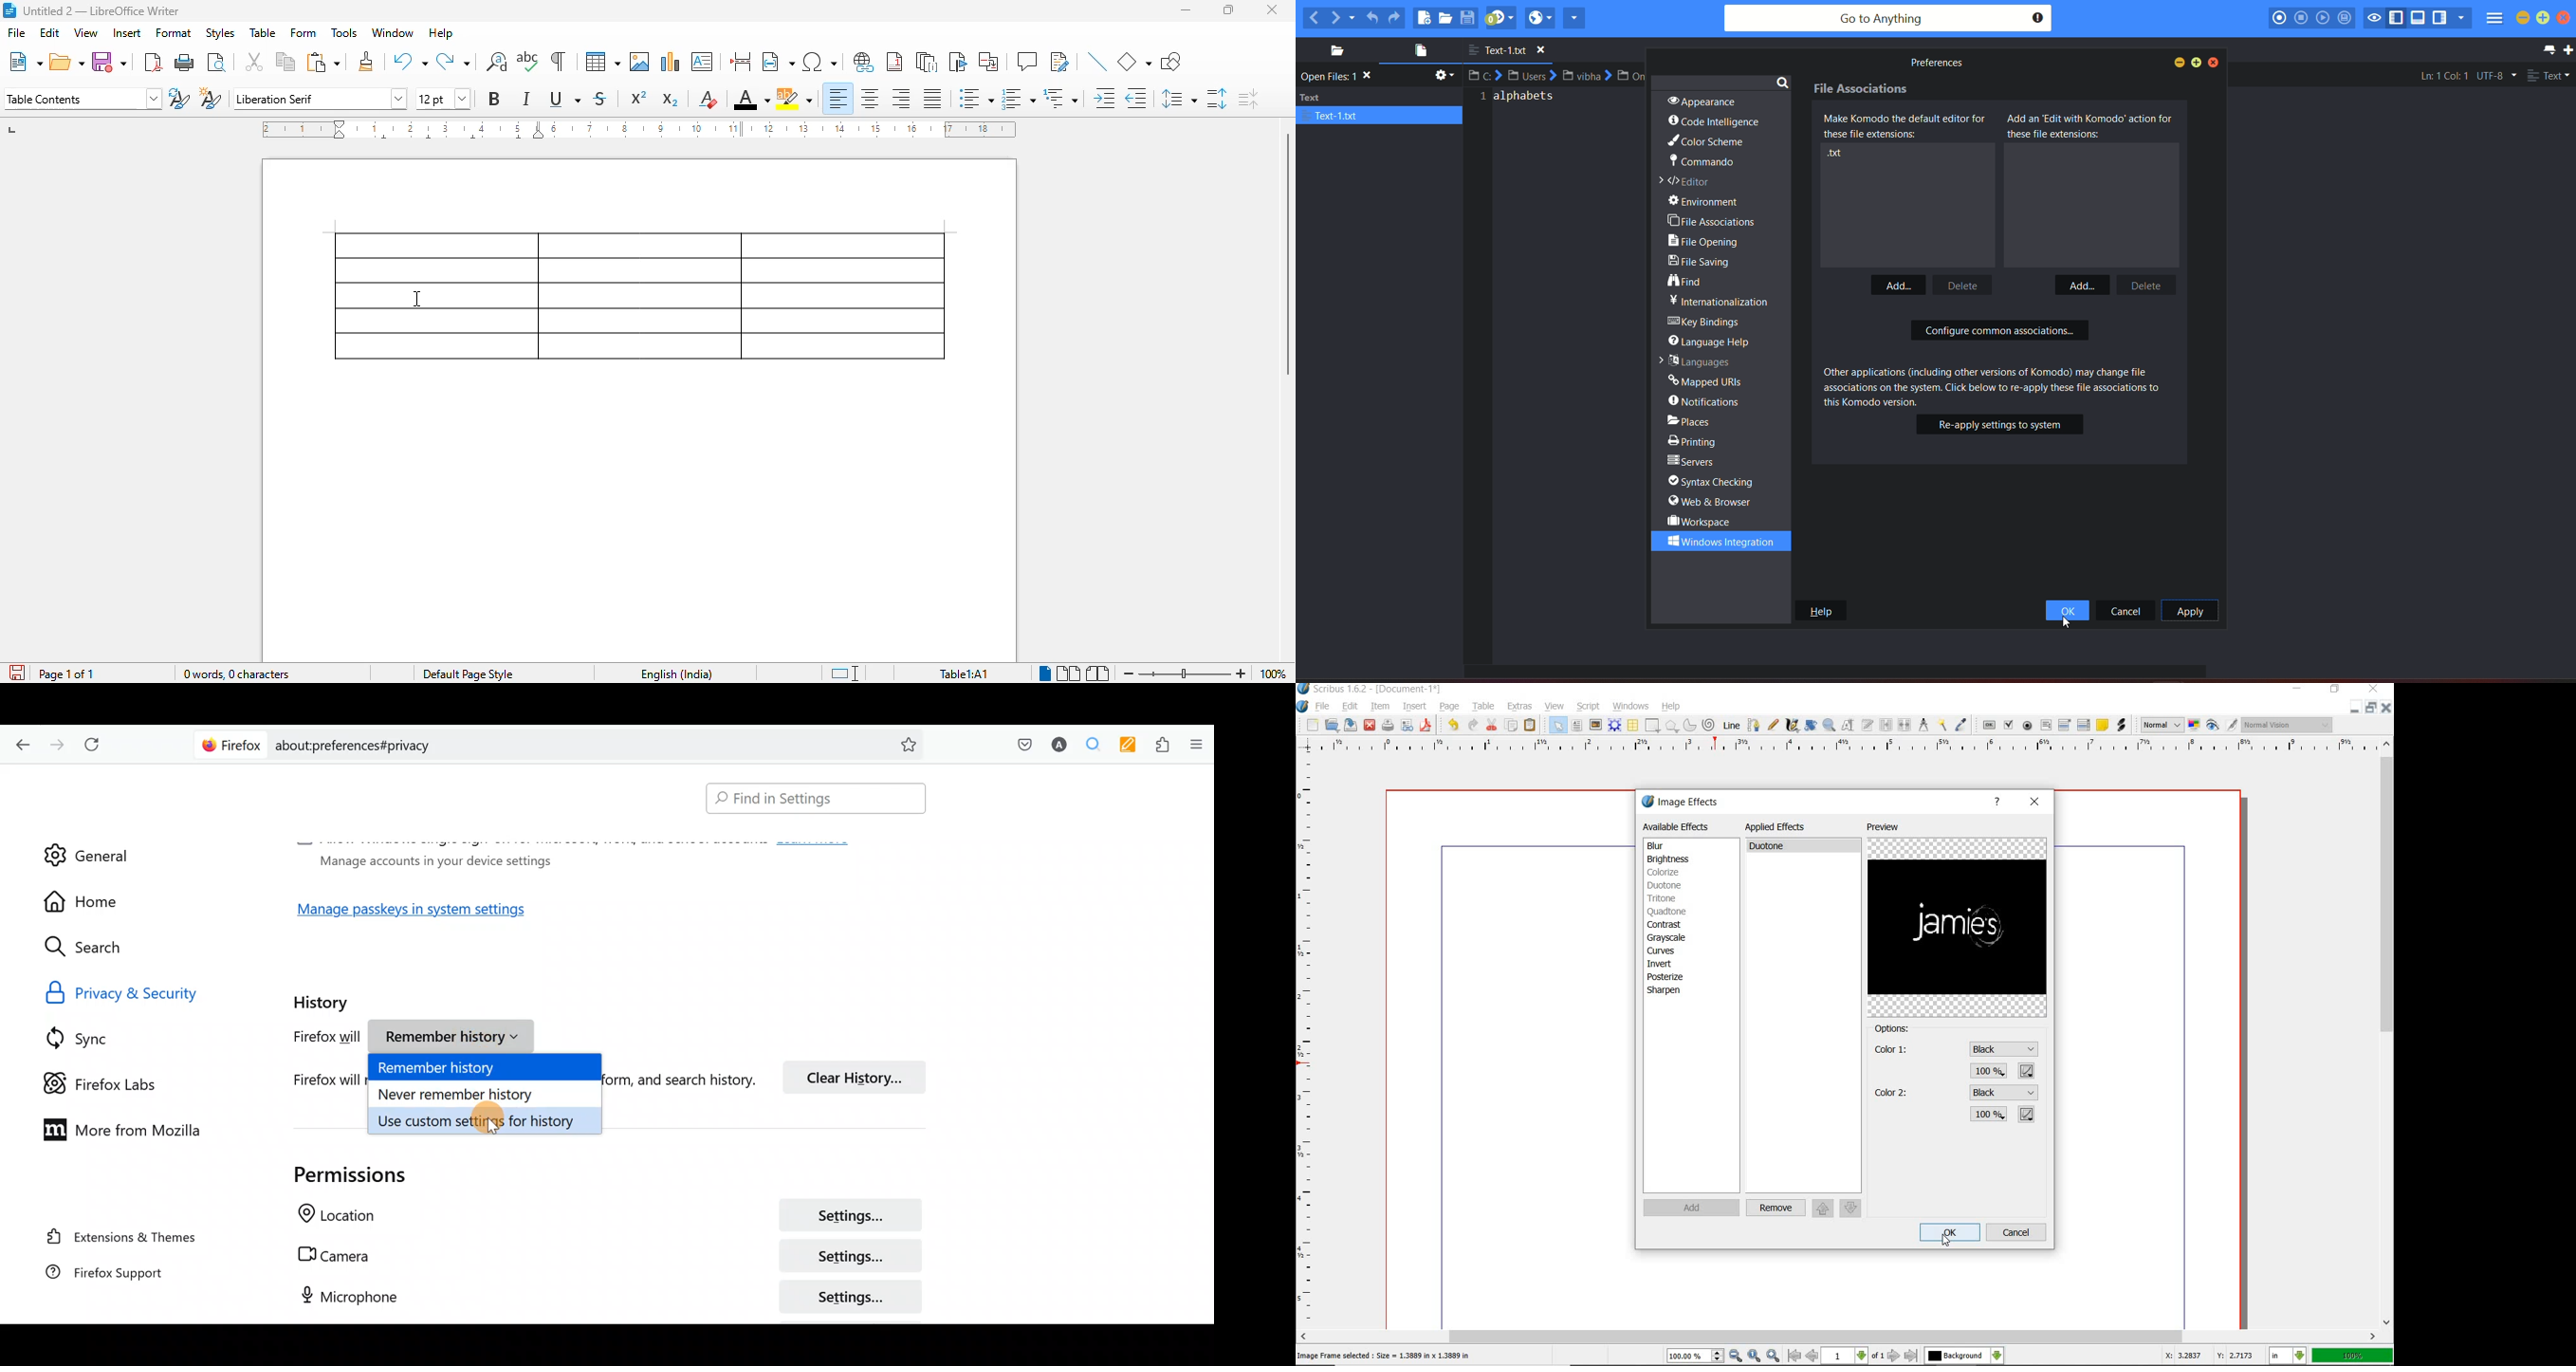  What do you see at coordinates (486, 1092) in the screenshot?
I see `Never remember history` at bounding box center [486, 1092].